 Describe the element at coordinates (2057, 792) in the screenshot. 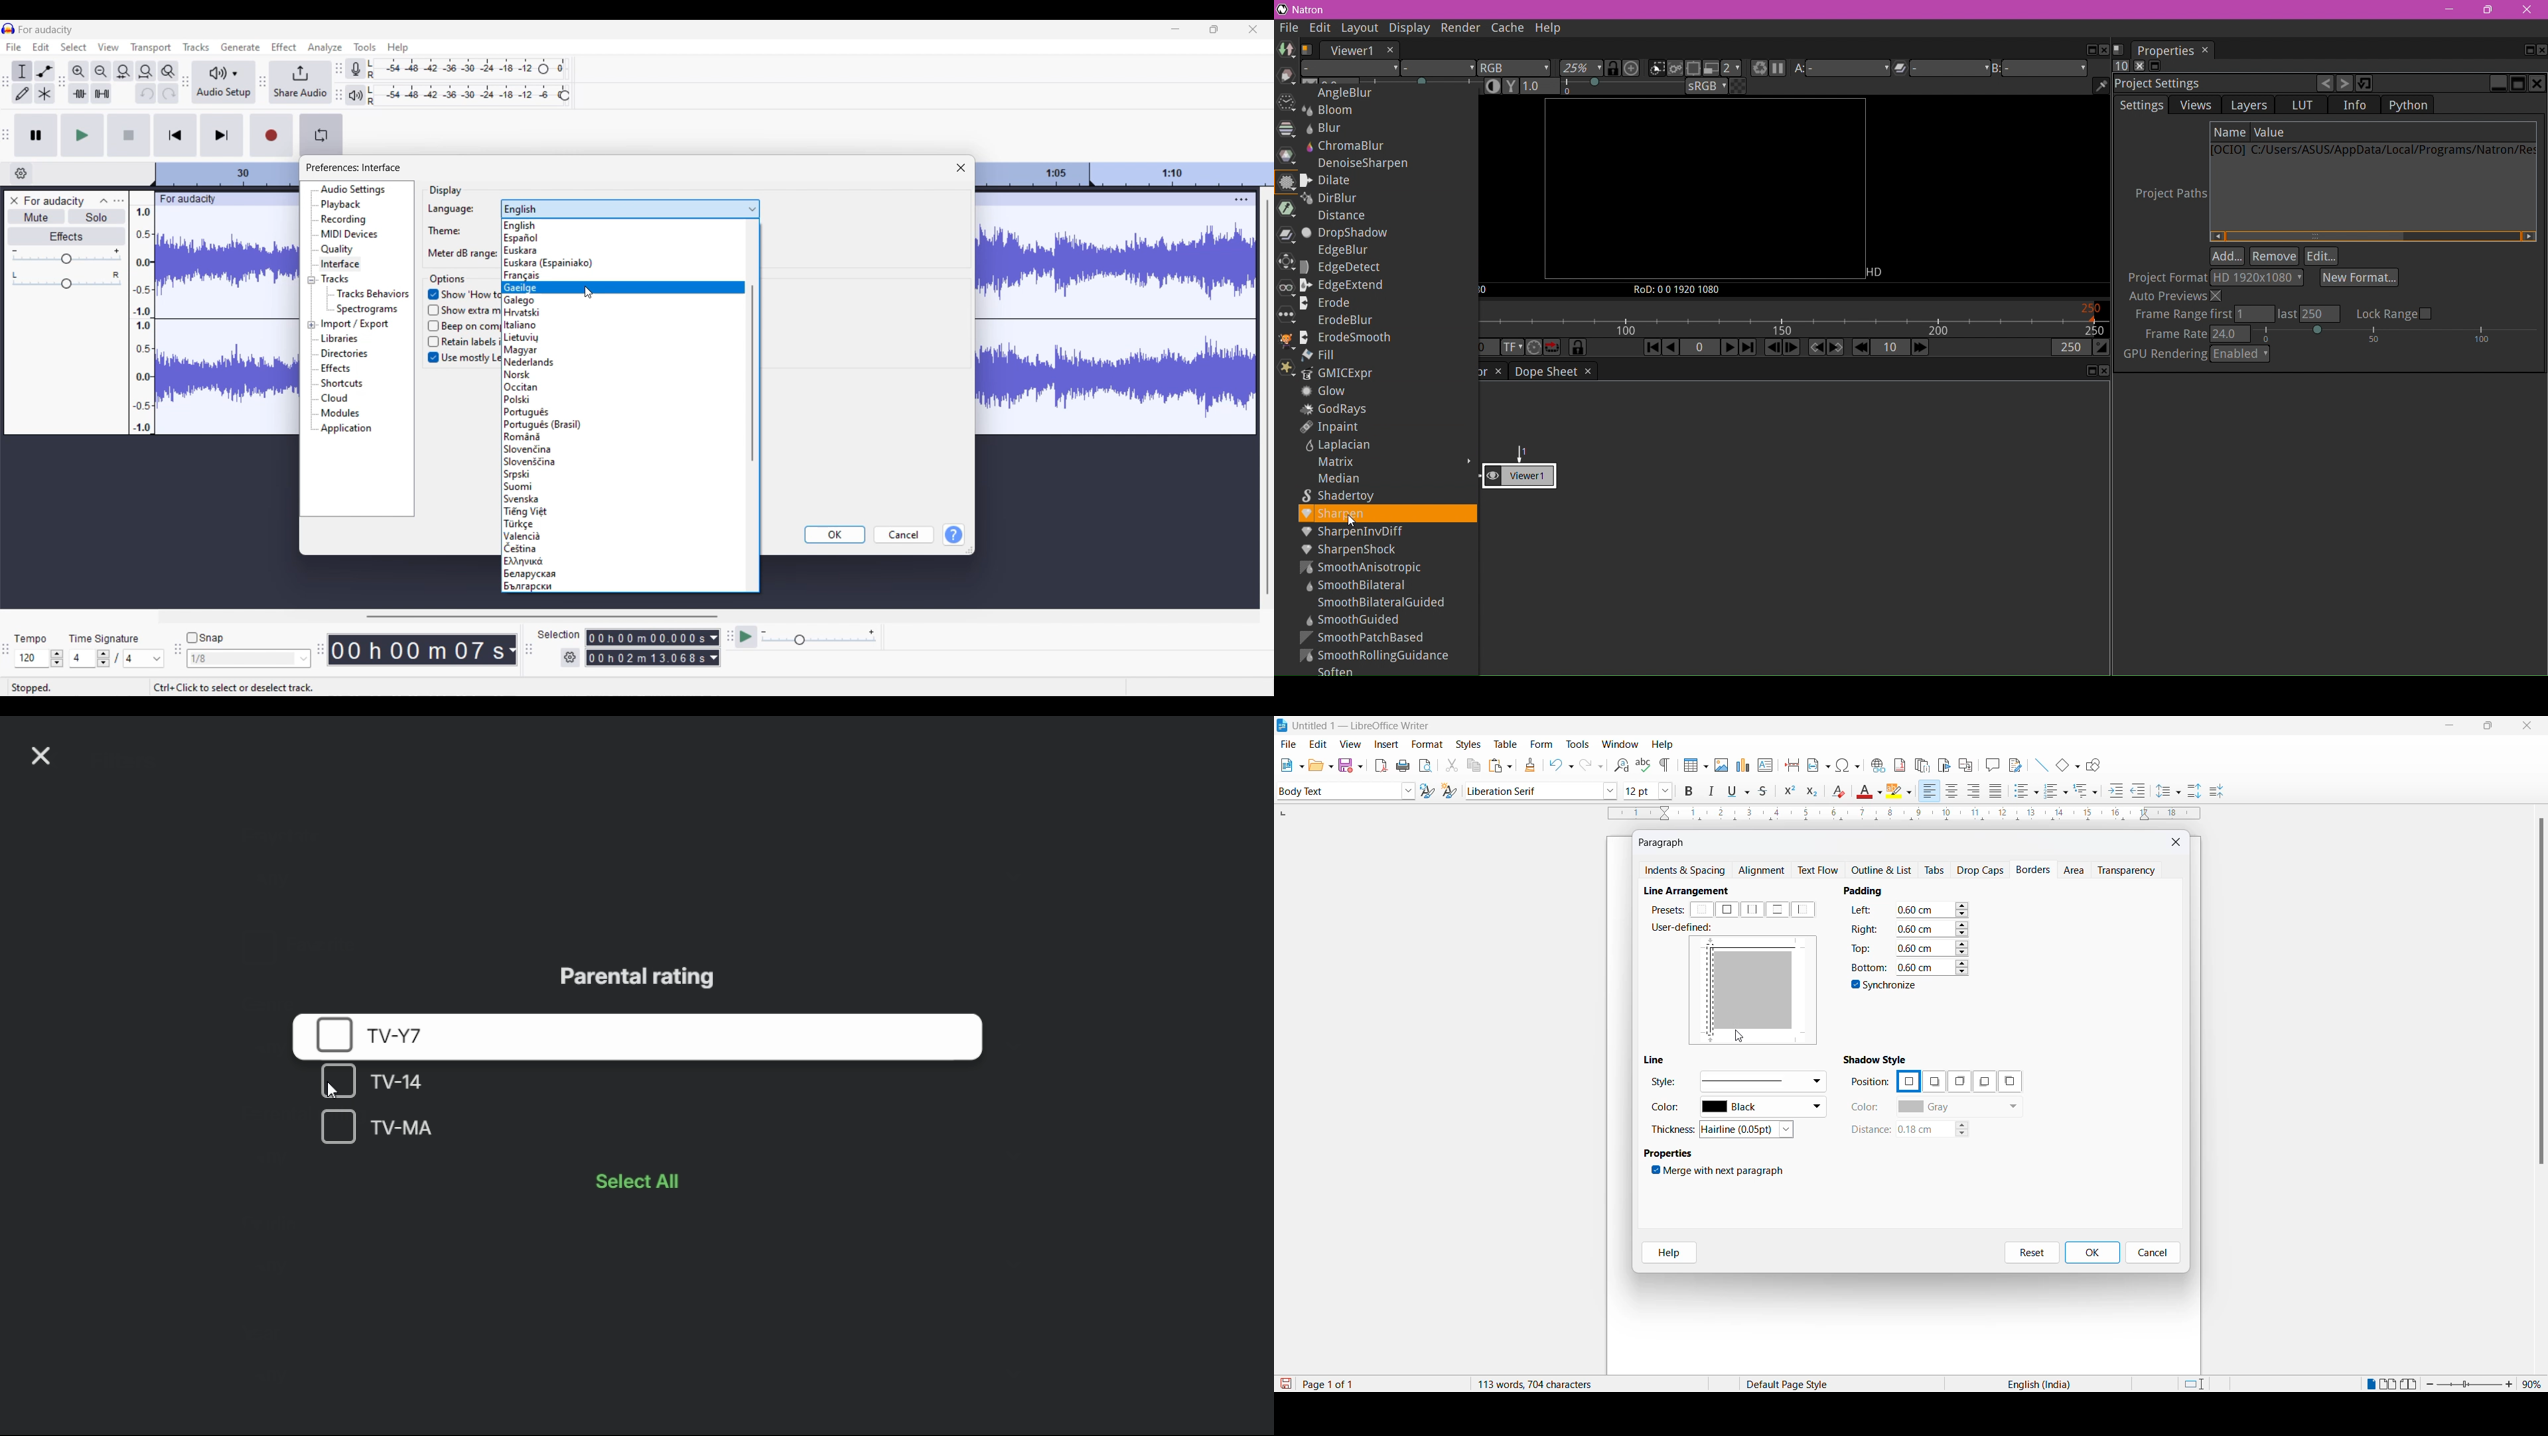

I see `toggle ordered list` at that location.